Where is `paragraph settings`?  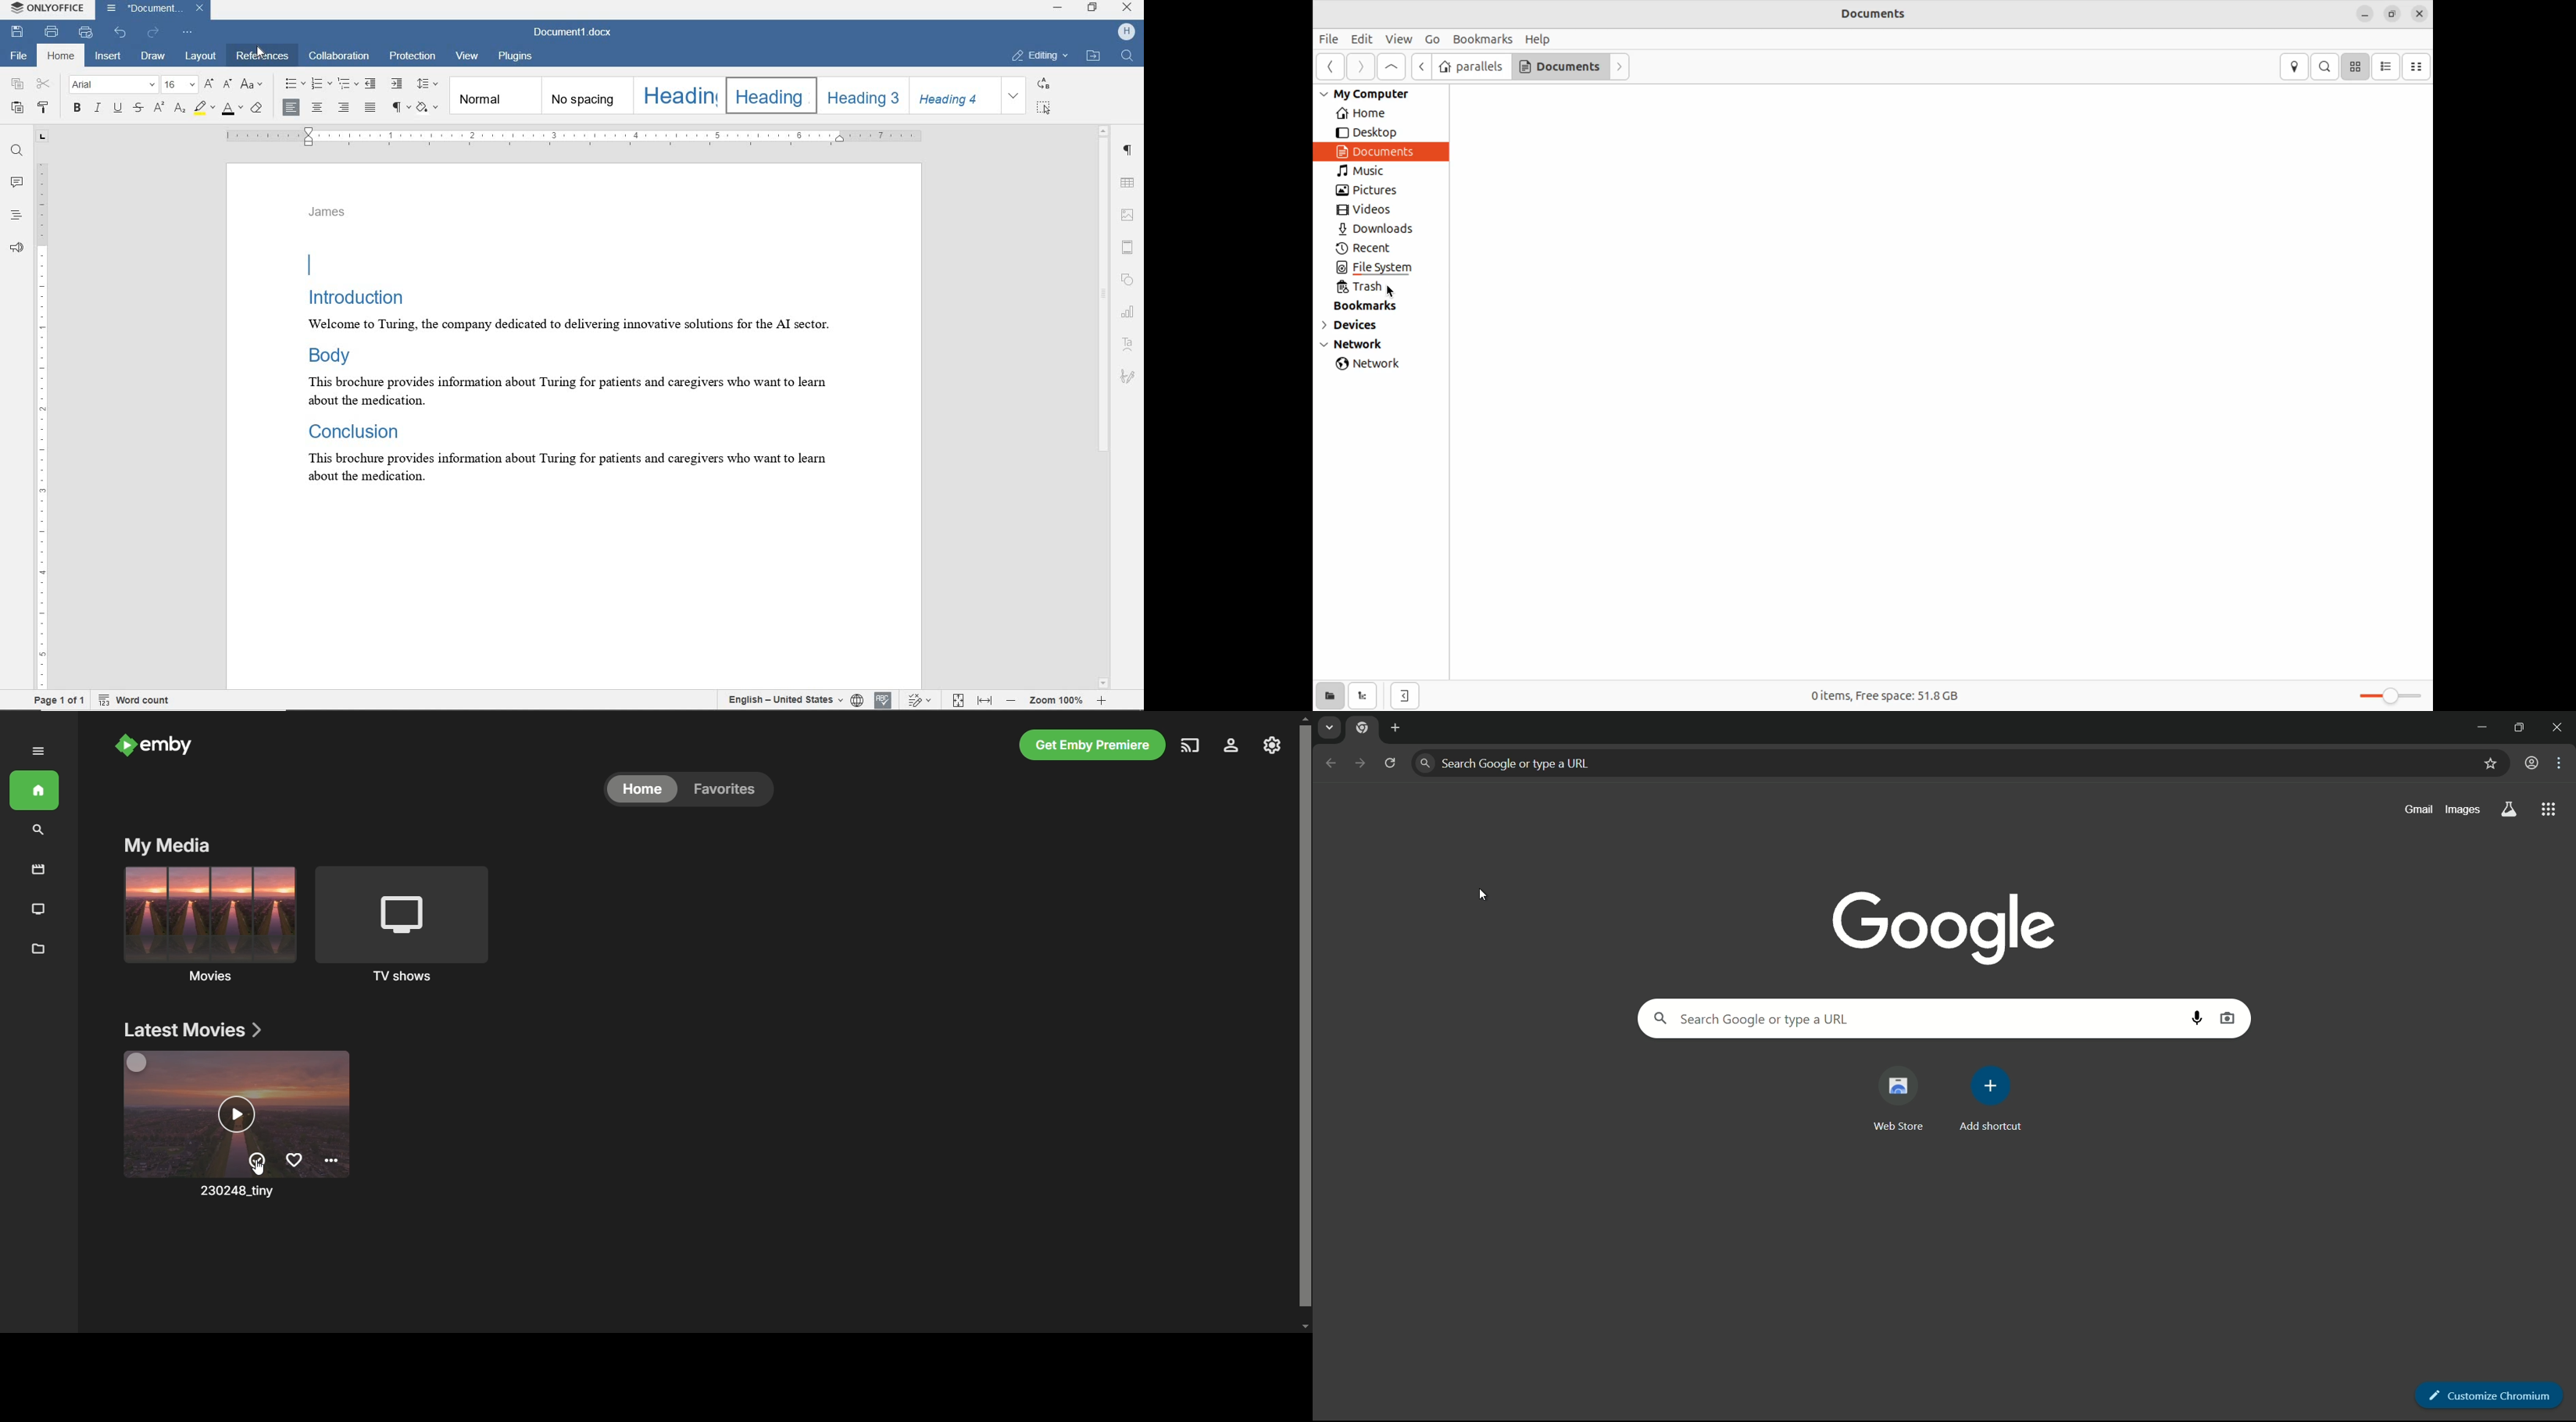 paragraph settings is located at coordinates (1129, 153).